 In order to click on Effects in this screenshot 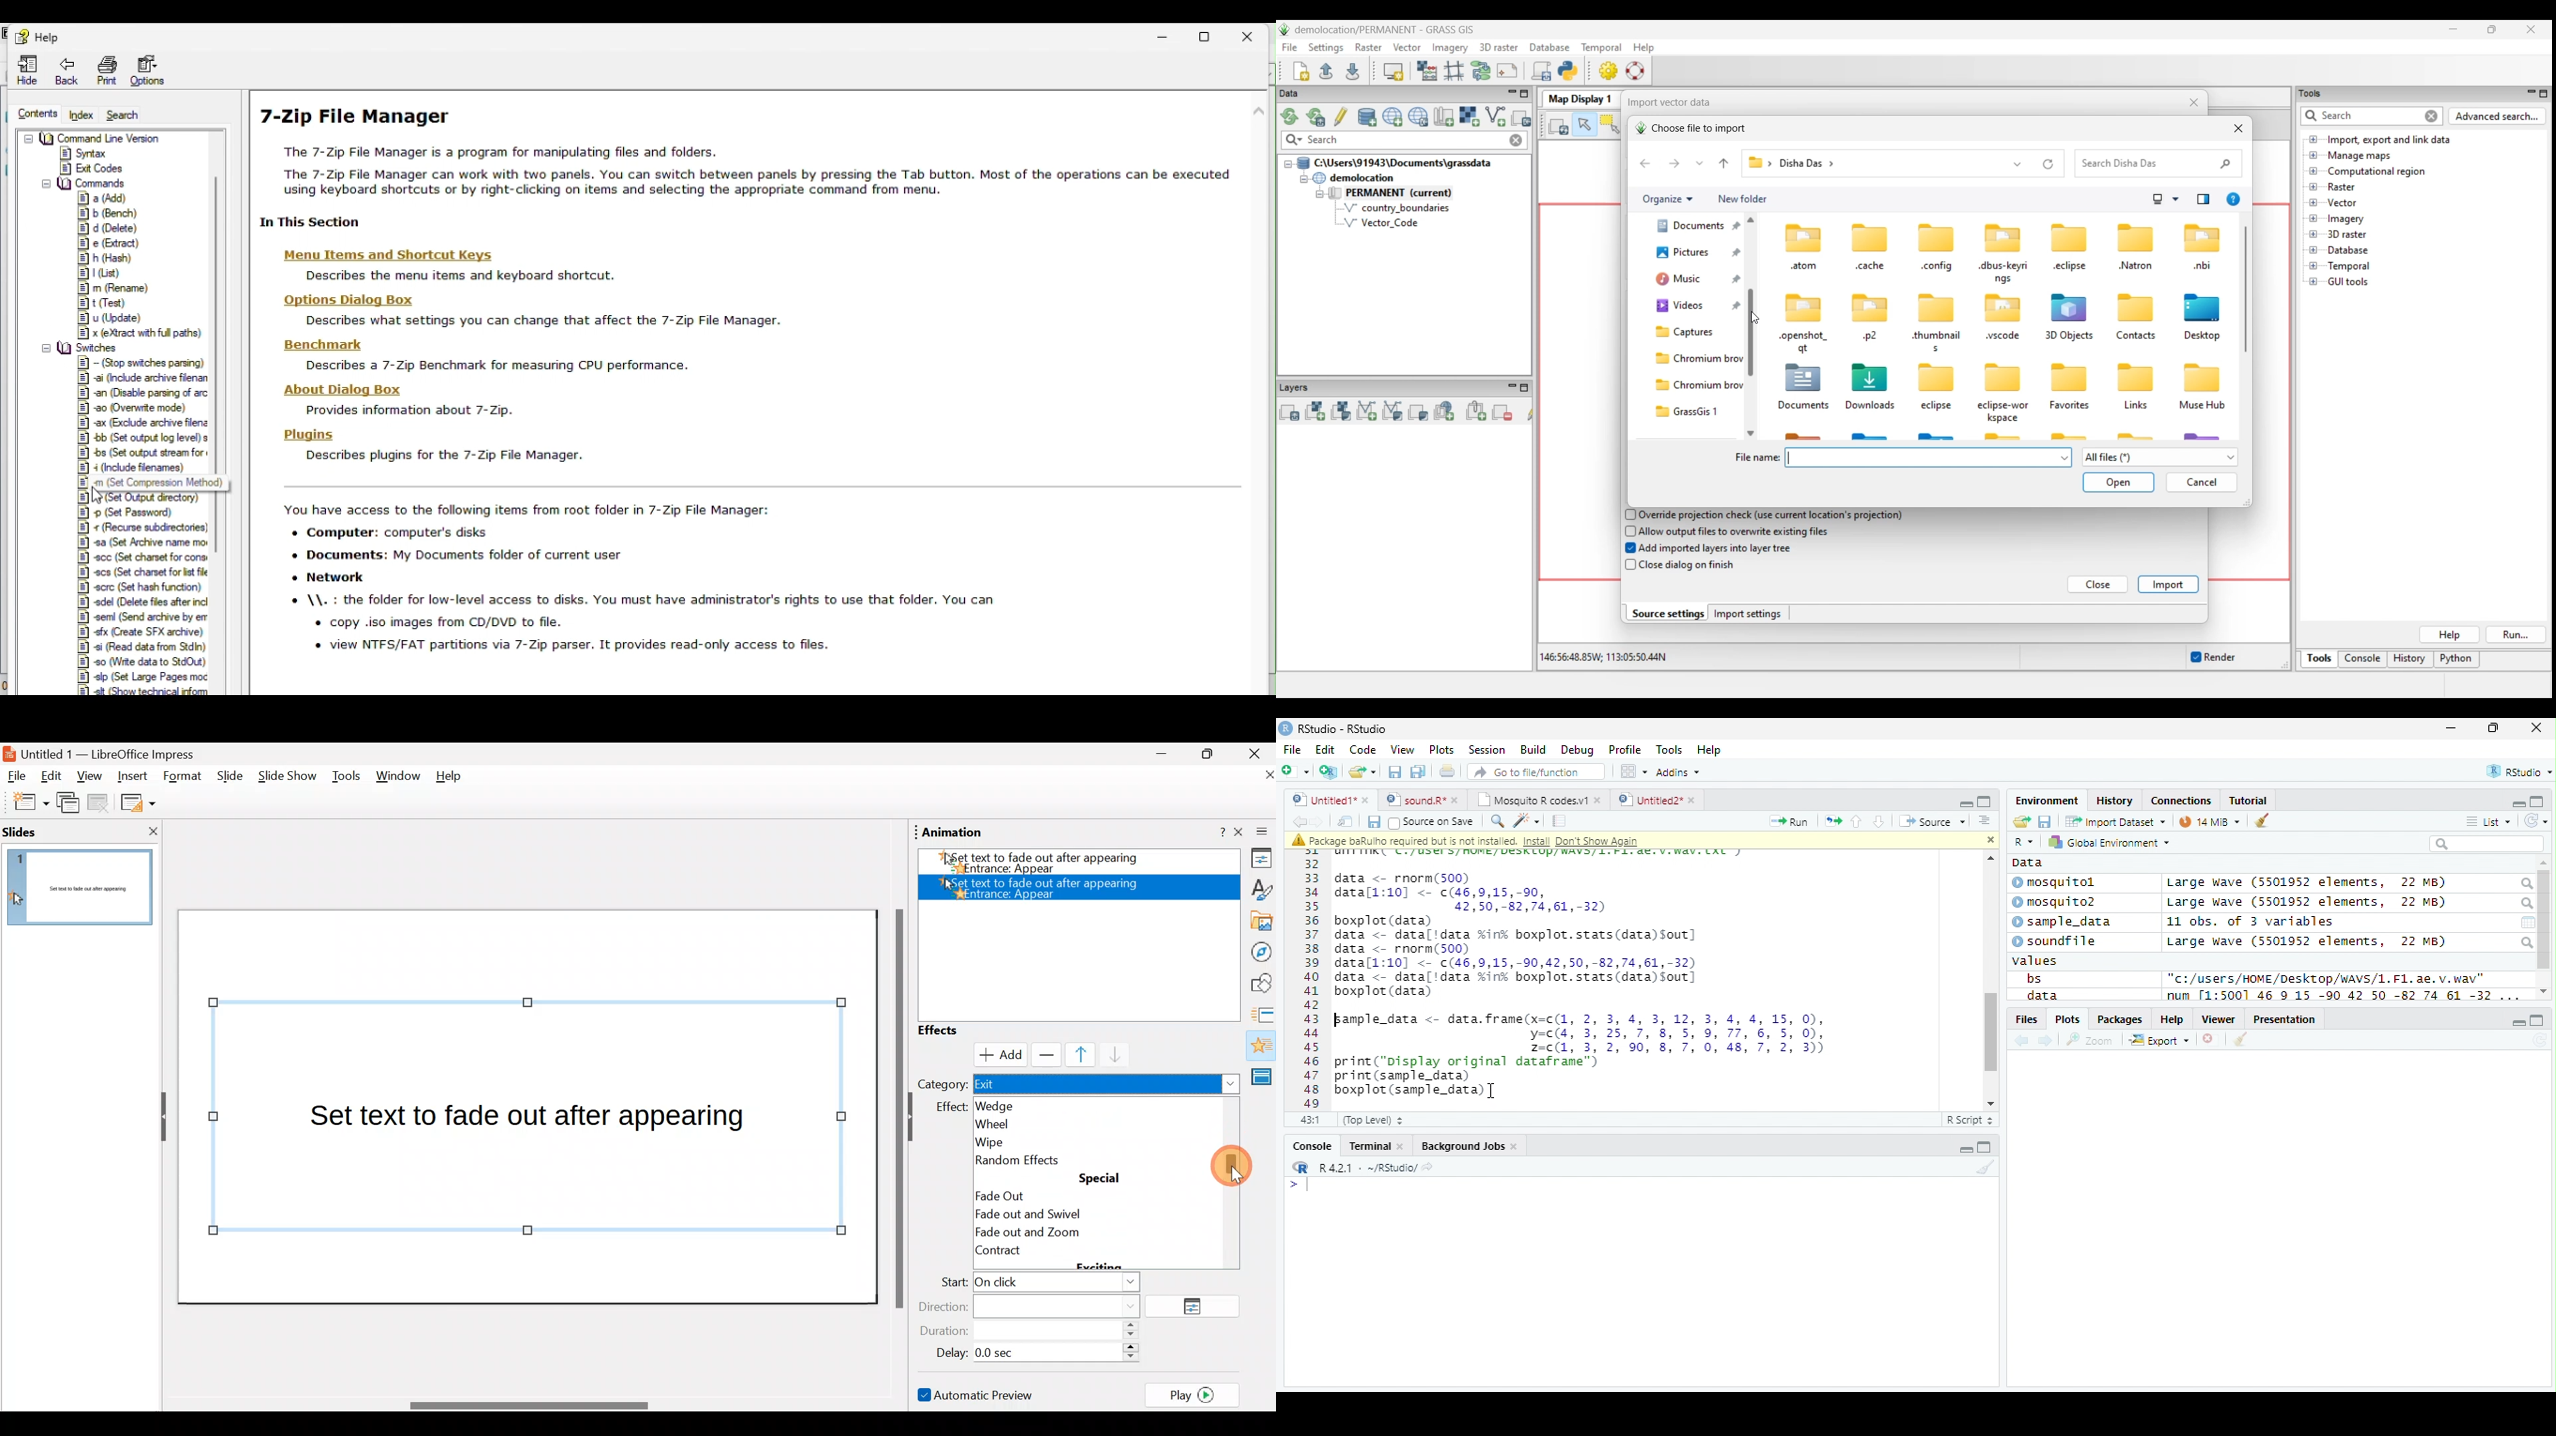, I will do `click(951, 1030)`.